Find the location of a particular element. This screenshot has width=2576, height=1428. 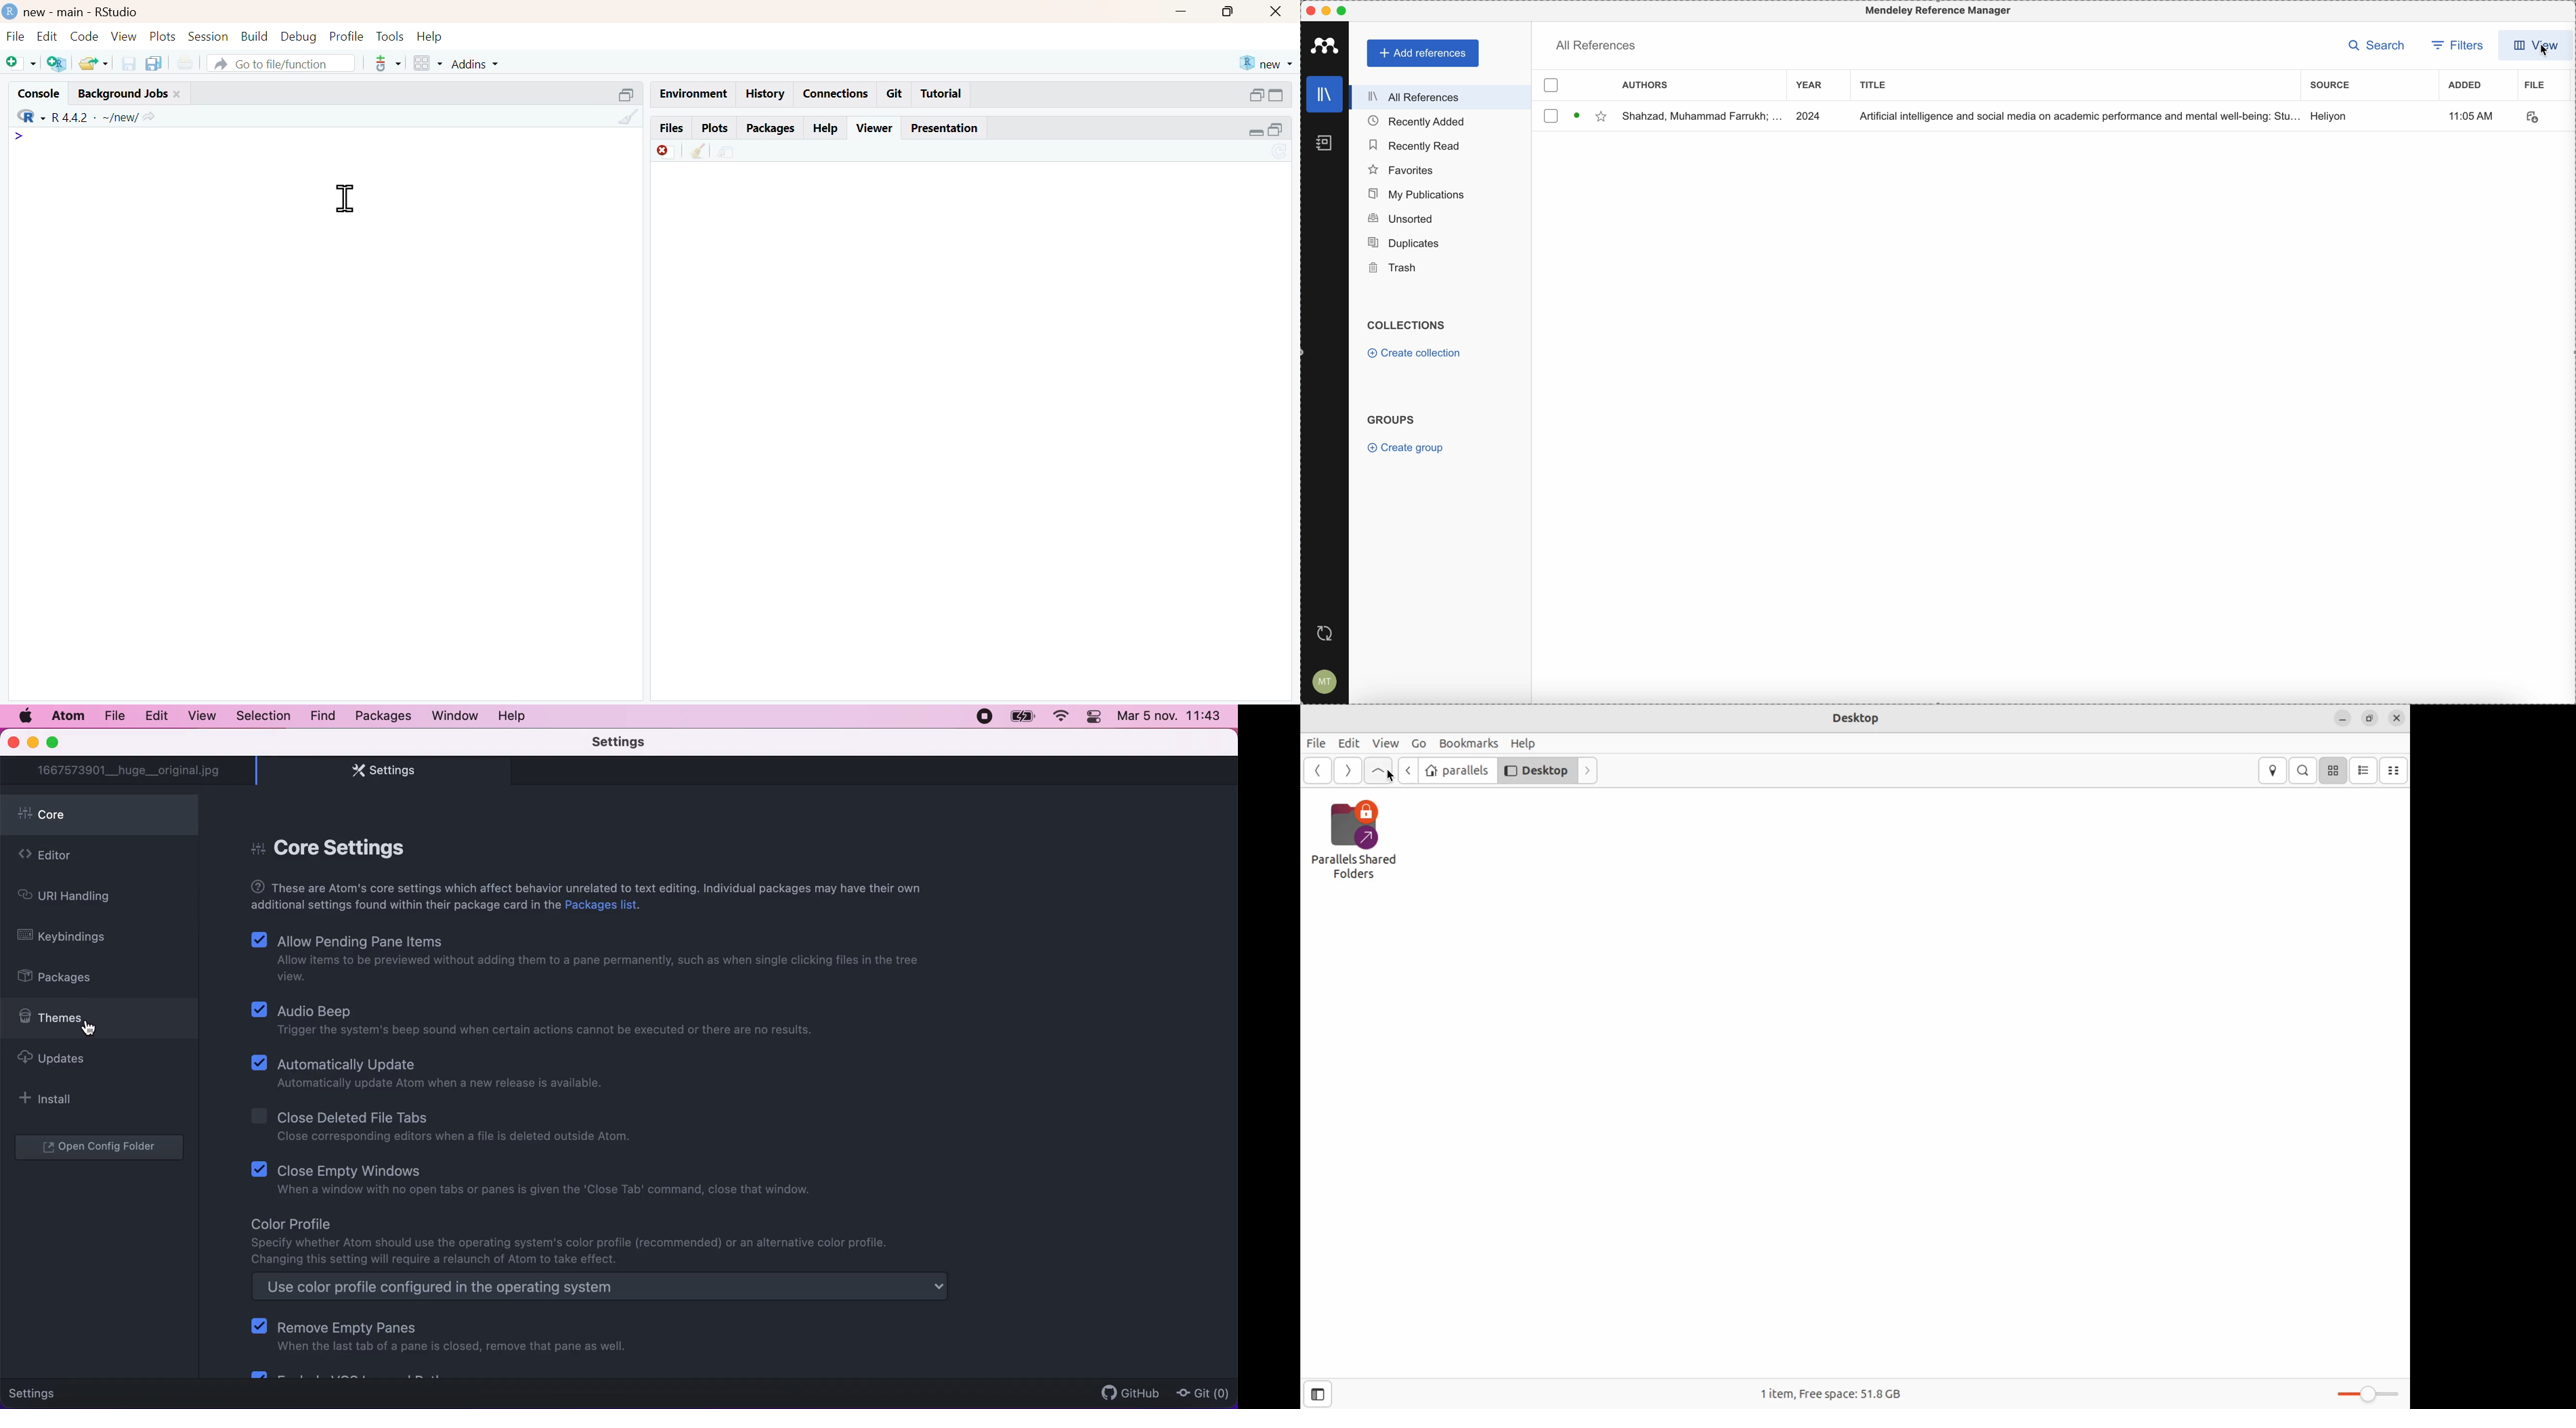

view is located at coordinates (2537, 42).